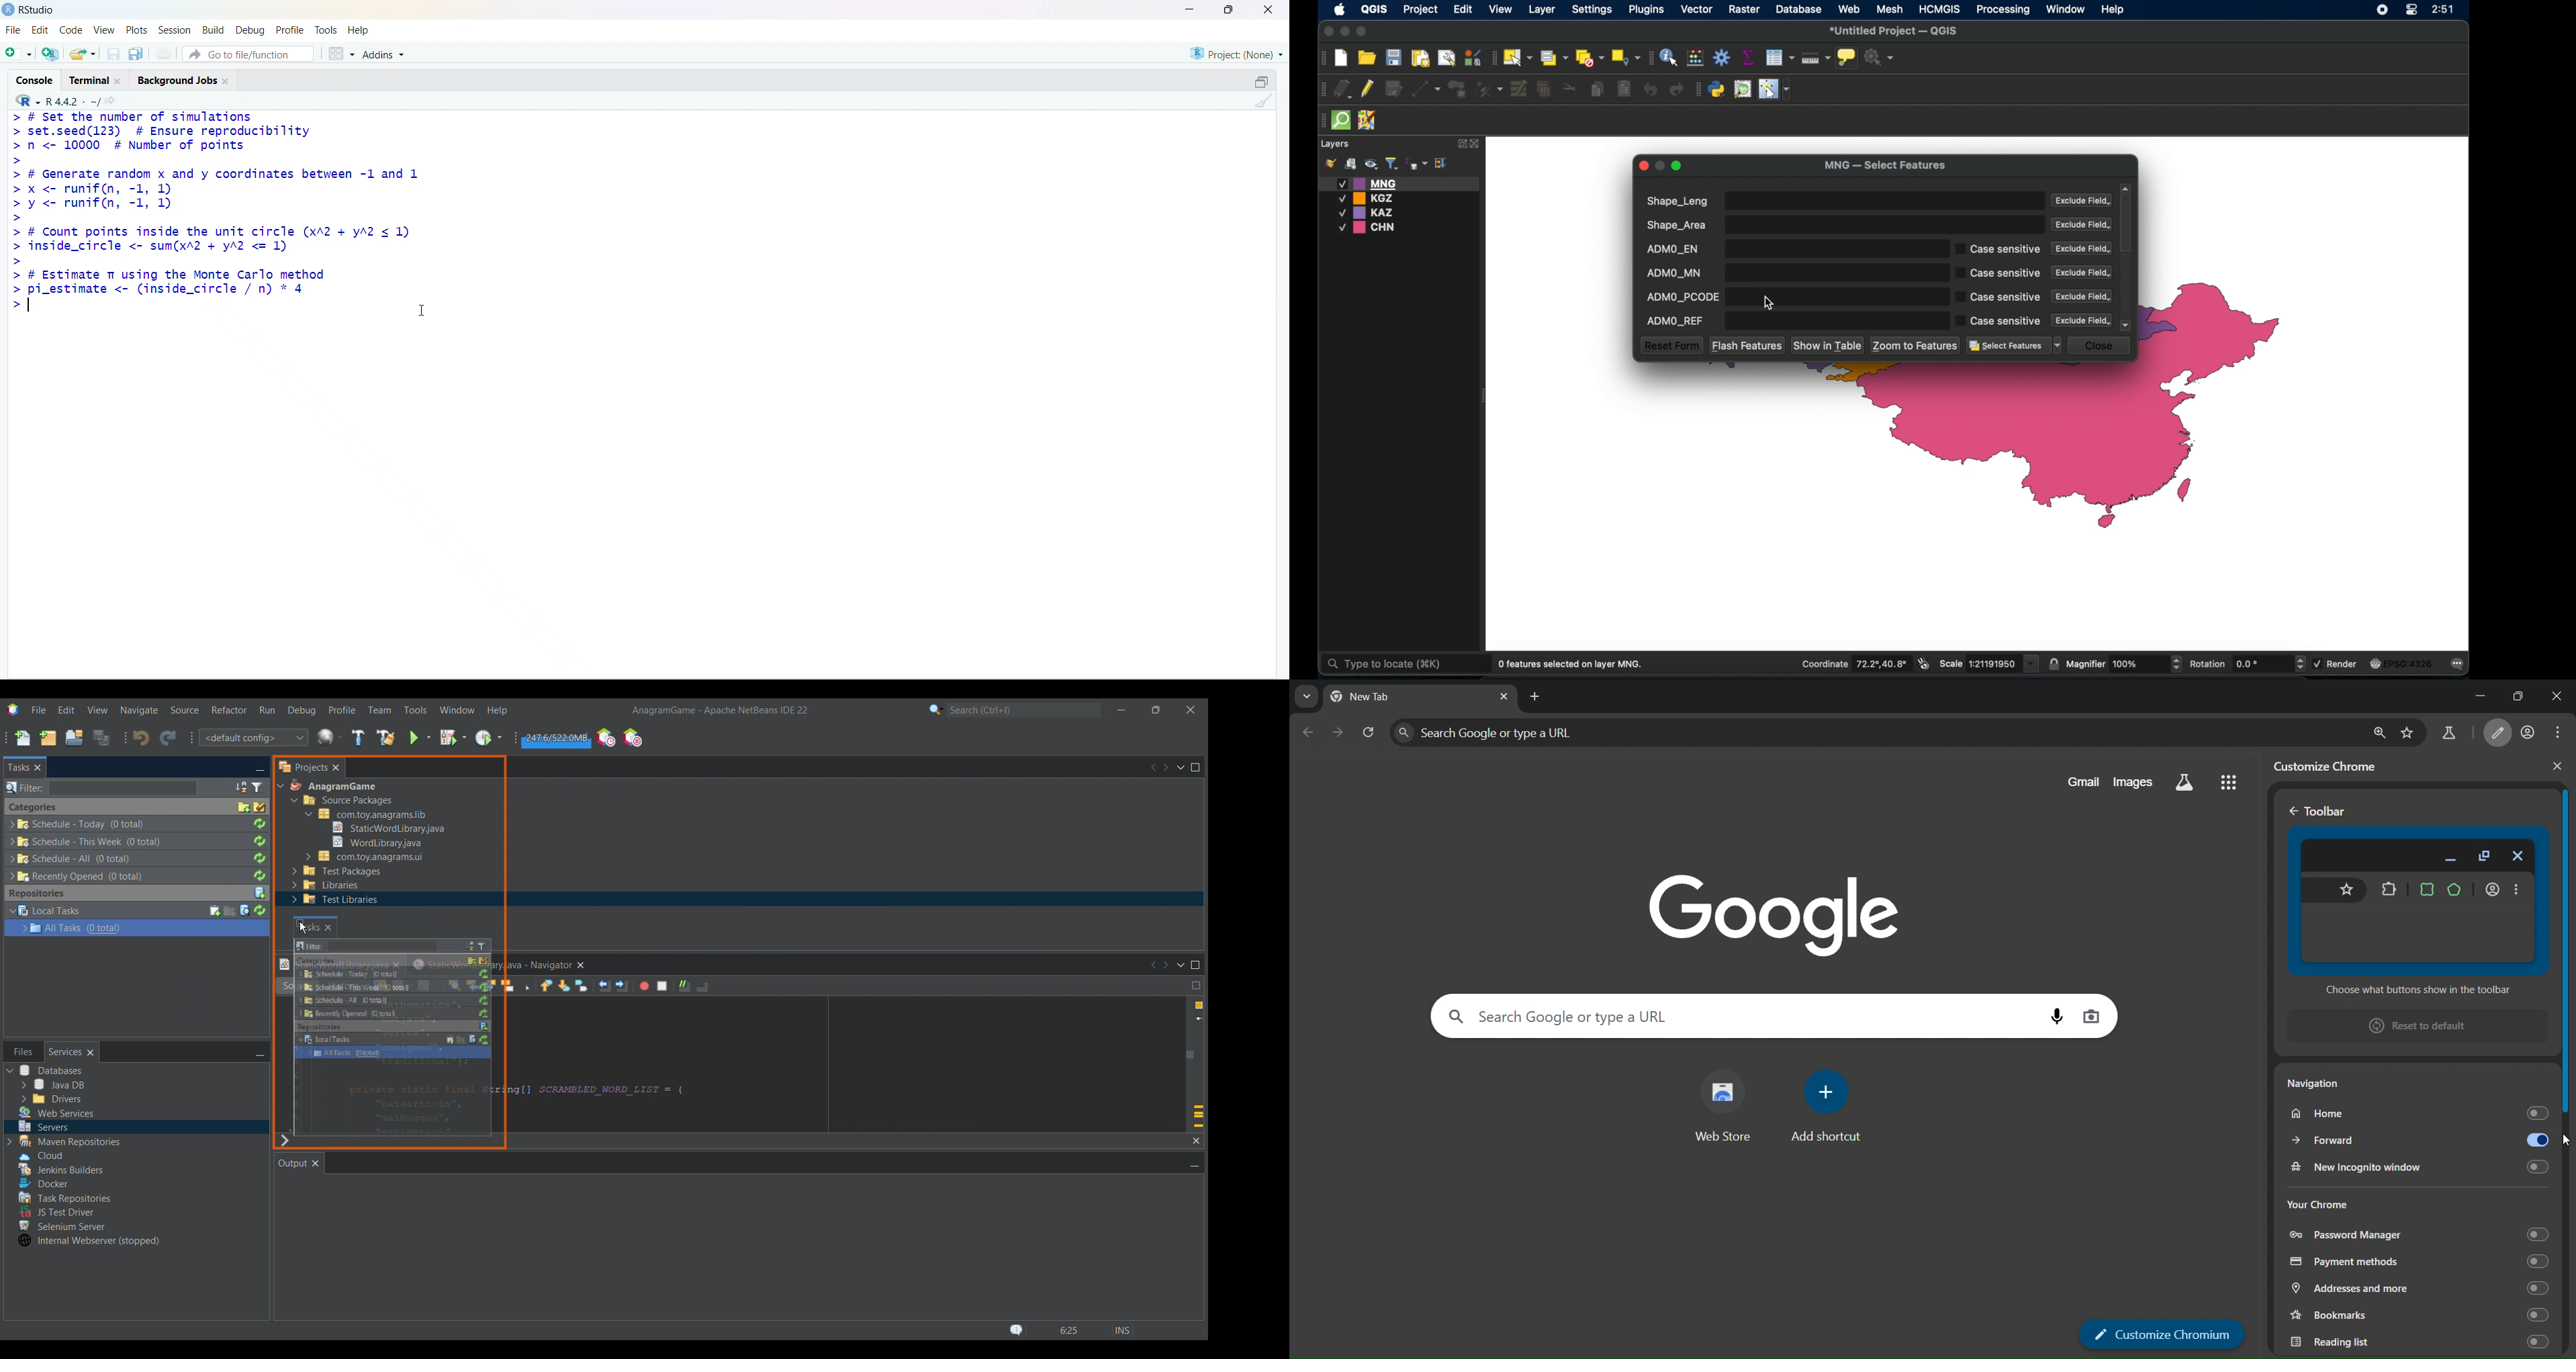  Describe the element at coordinates (1367, 57) in the screenshot. I see `open project` at that location.